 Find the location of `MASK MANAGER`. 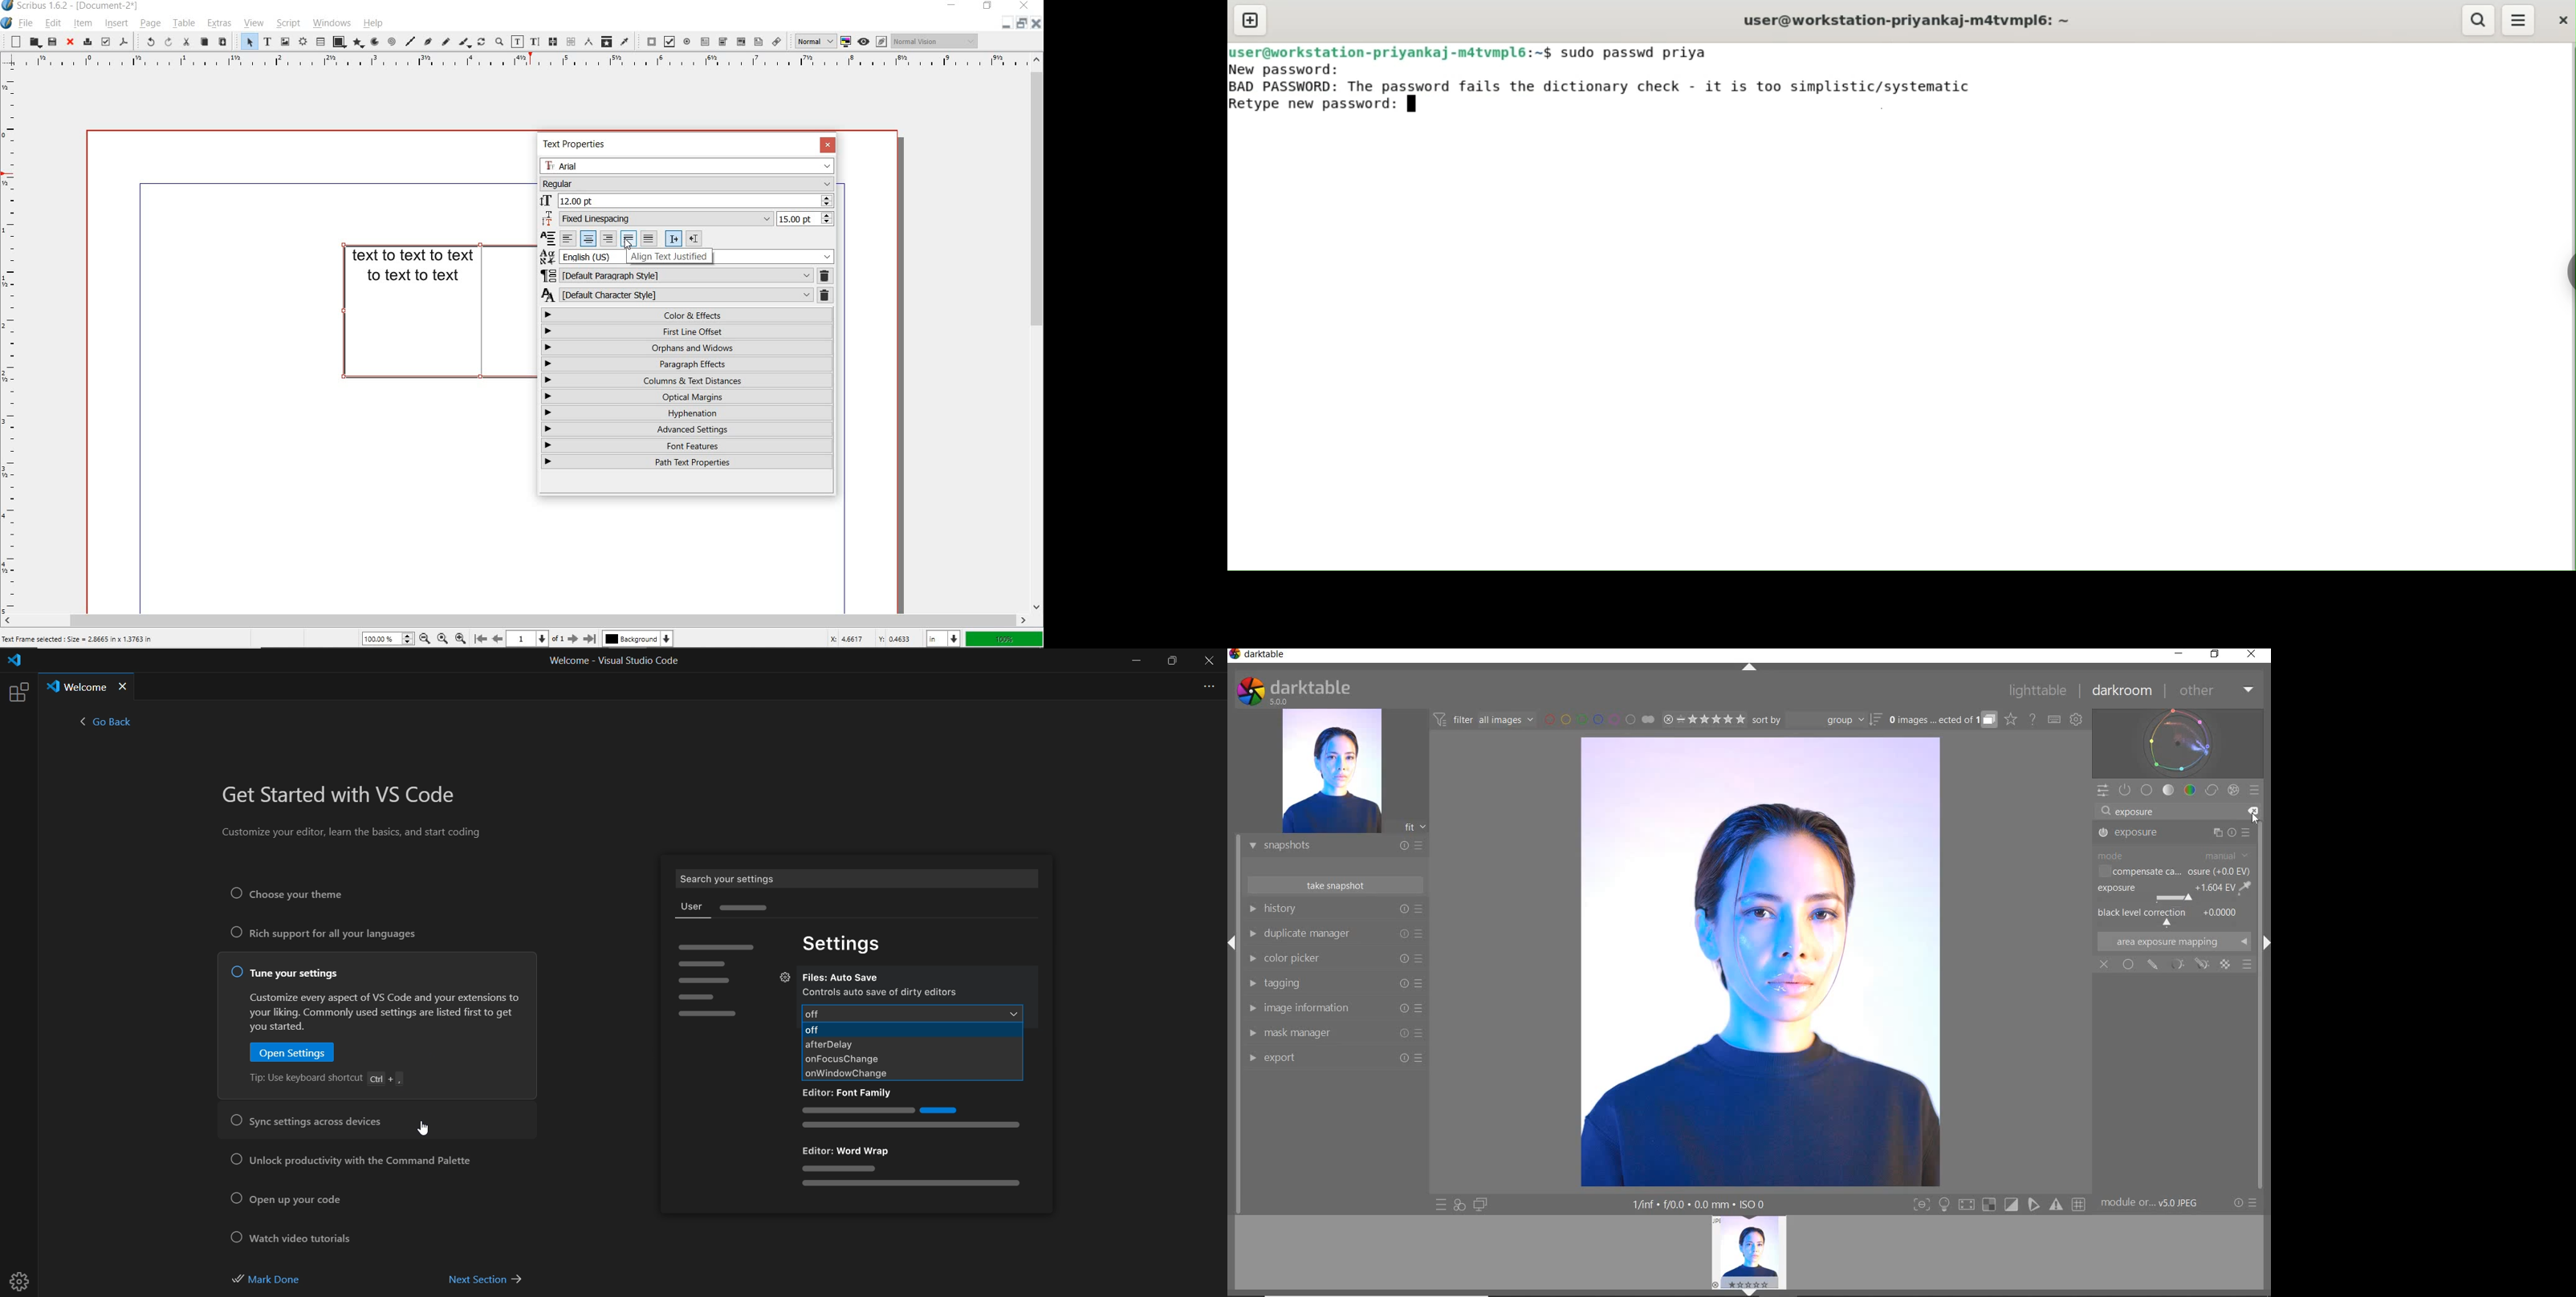

MASK MANAGER is located at coordinates (1330, 1033).